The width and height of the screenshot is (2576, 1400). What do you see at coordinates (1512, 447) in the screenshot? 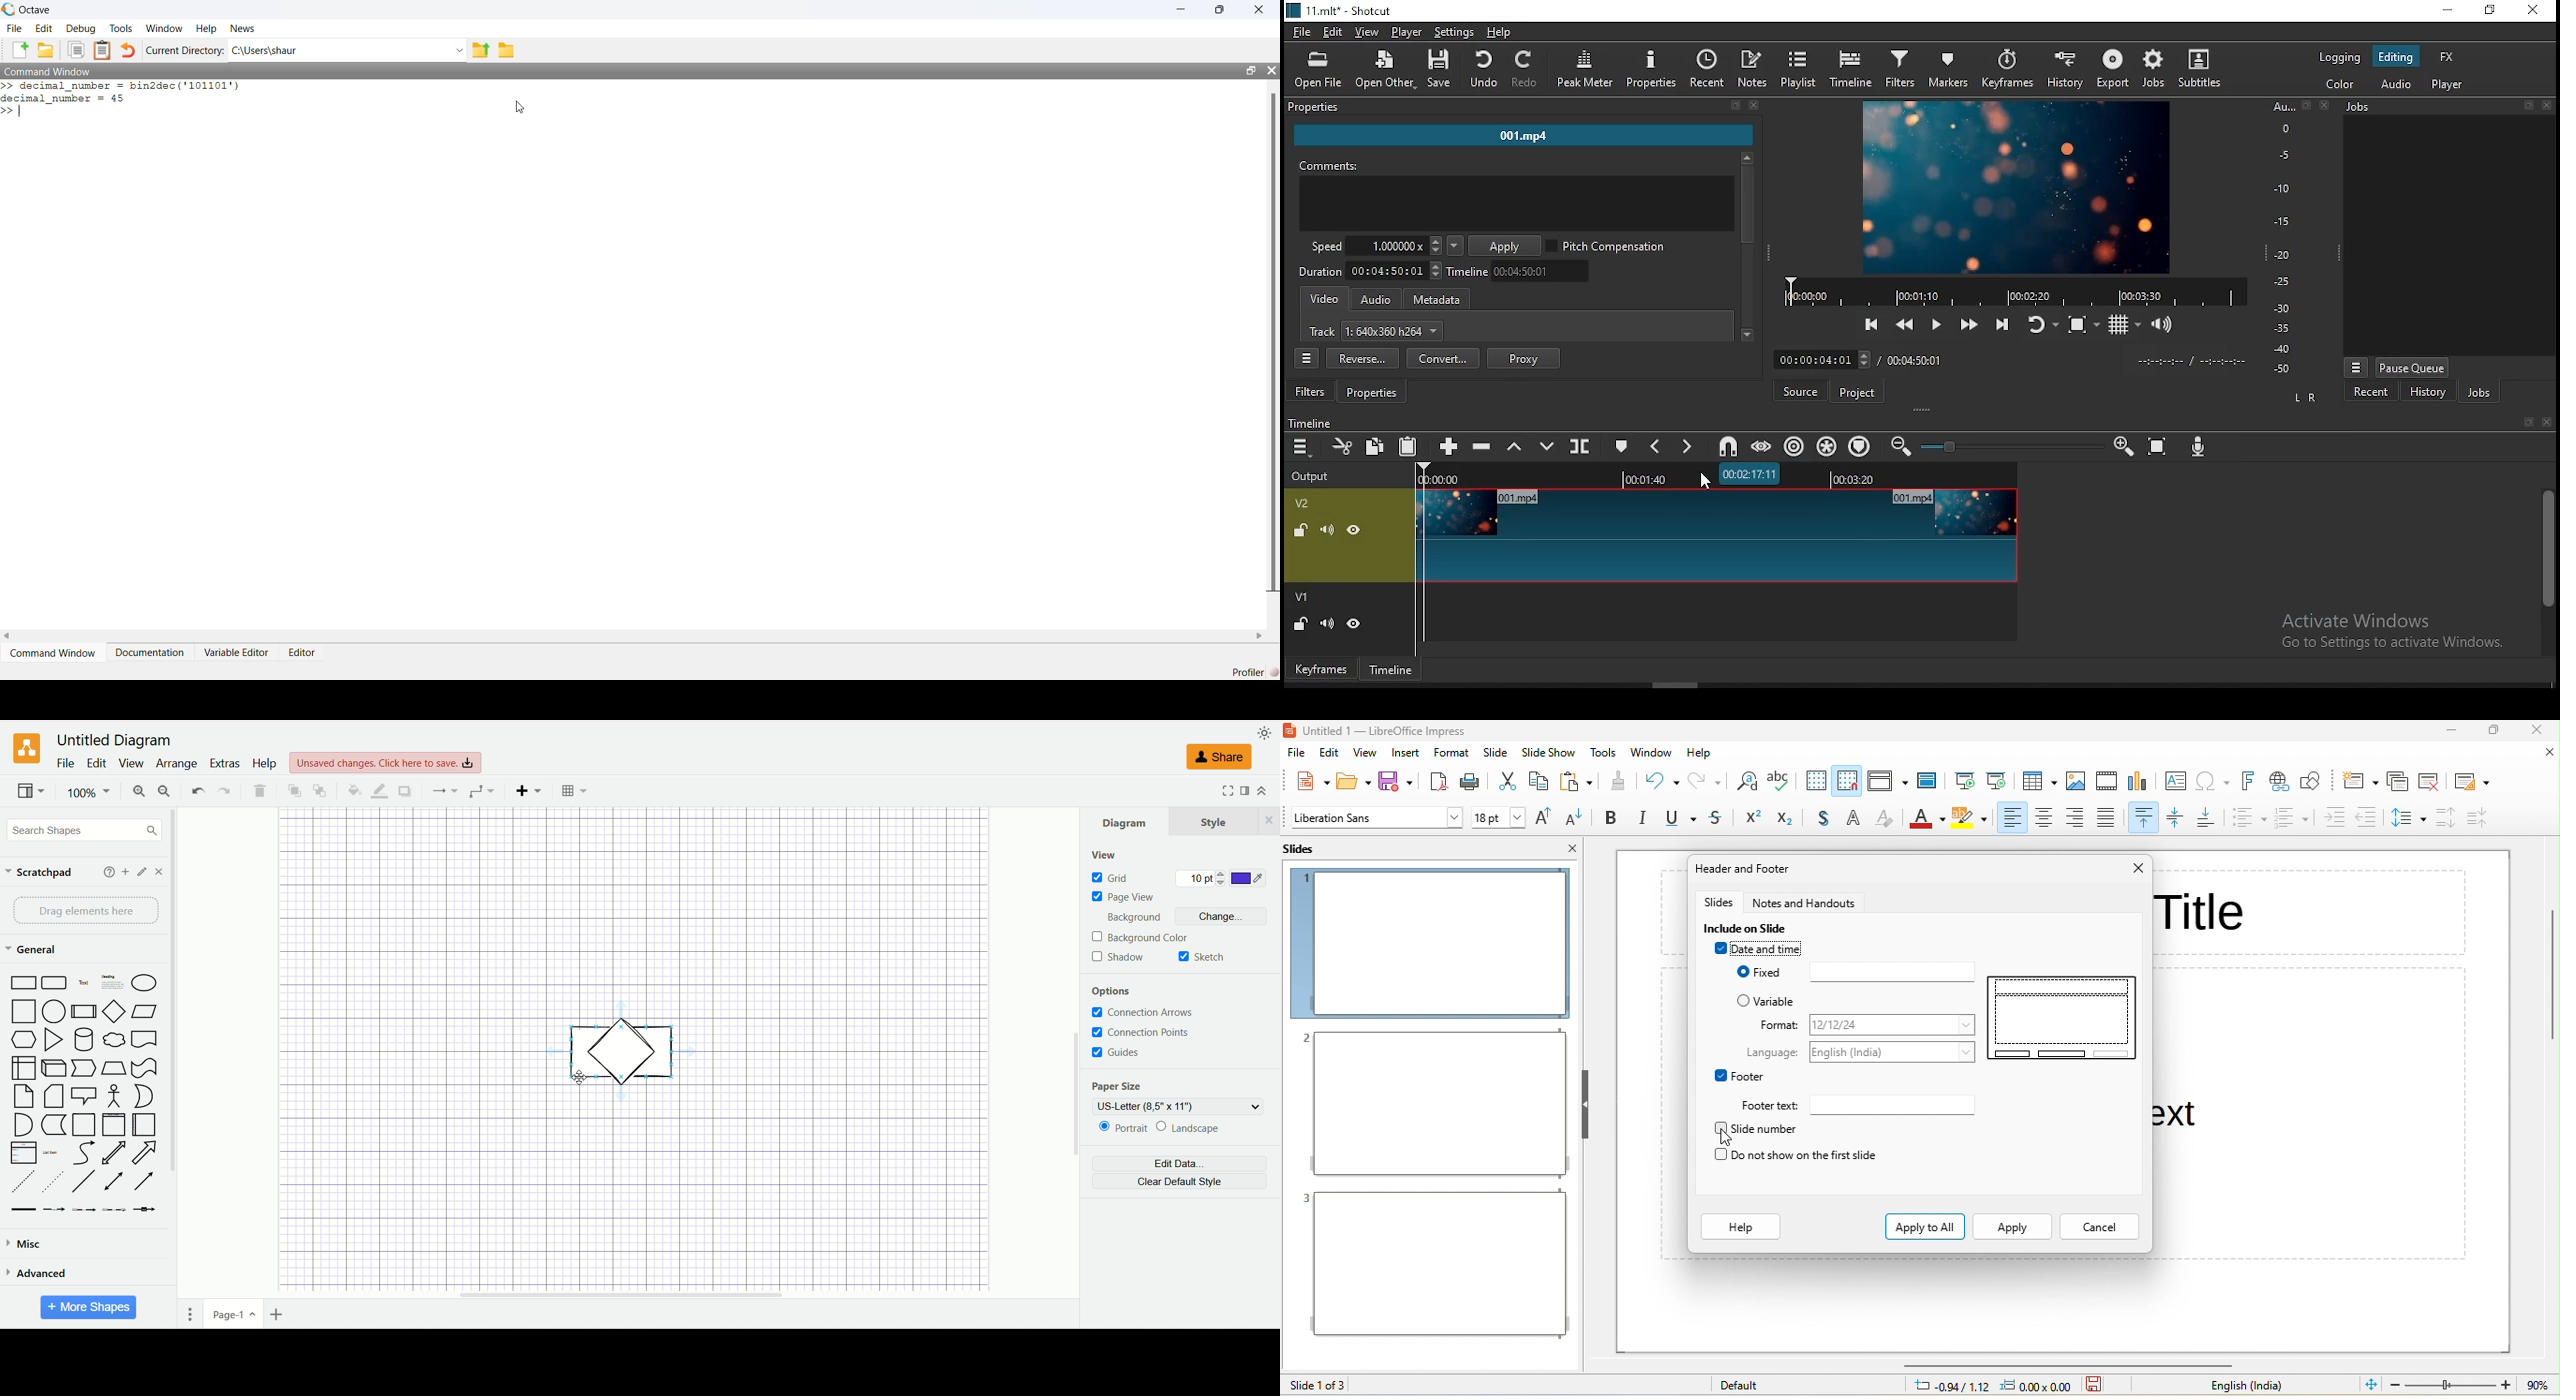
I see `lift` at bounding box center [1512, 447].